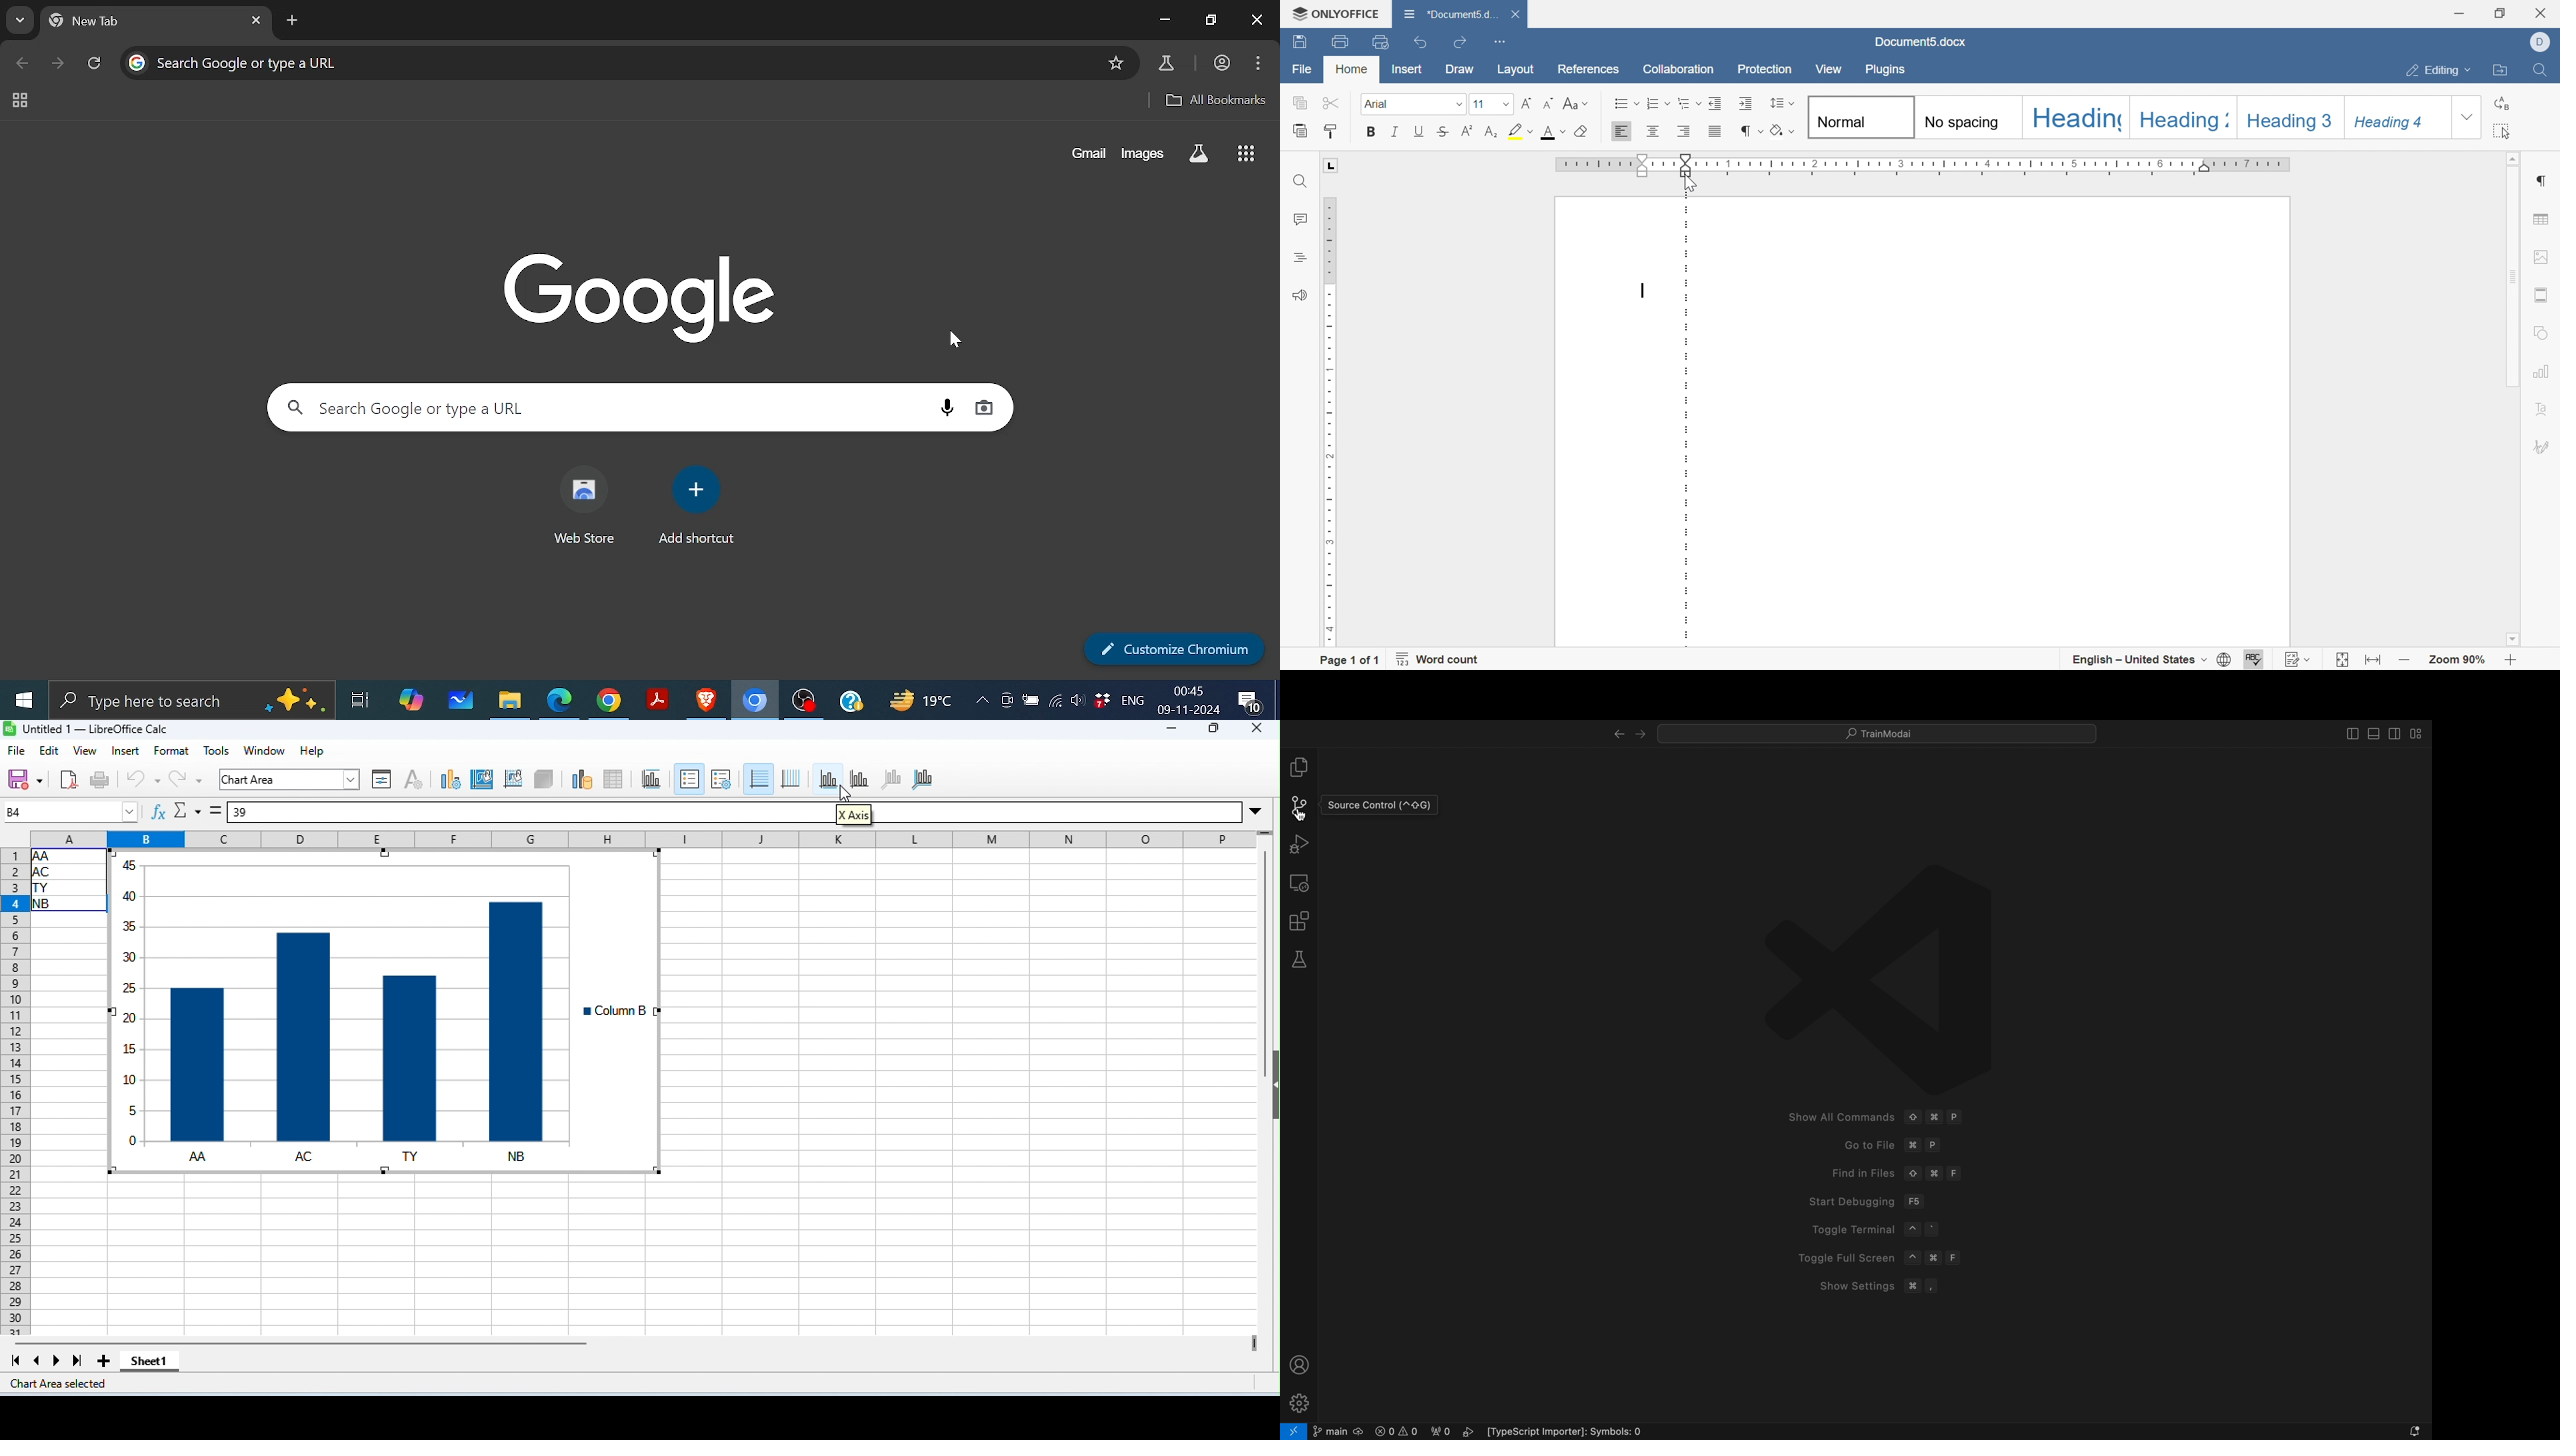 This screenshot has width=2576, height=1456. I want to click on data ranges, so click(582, 780).